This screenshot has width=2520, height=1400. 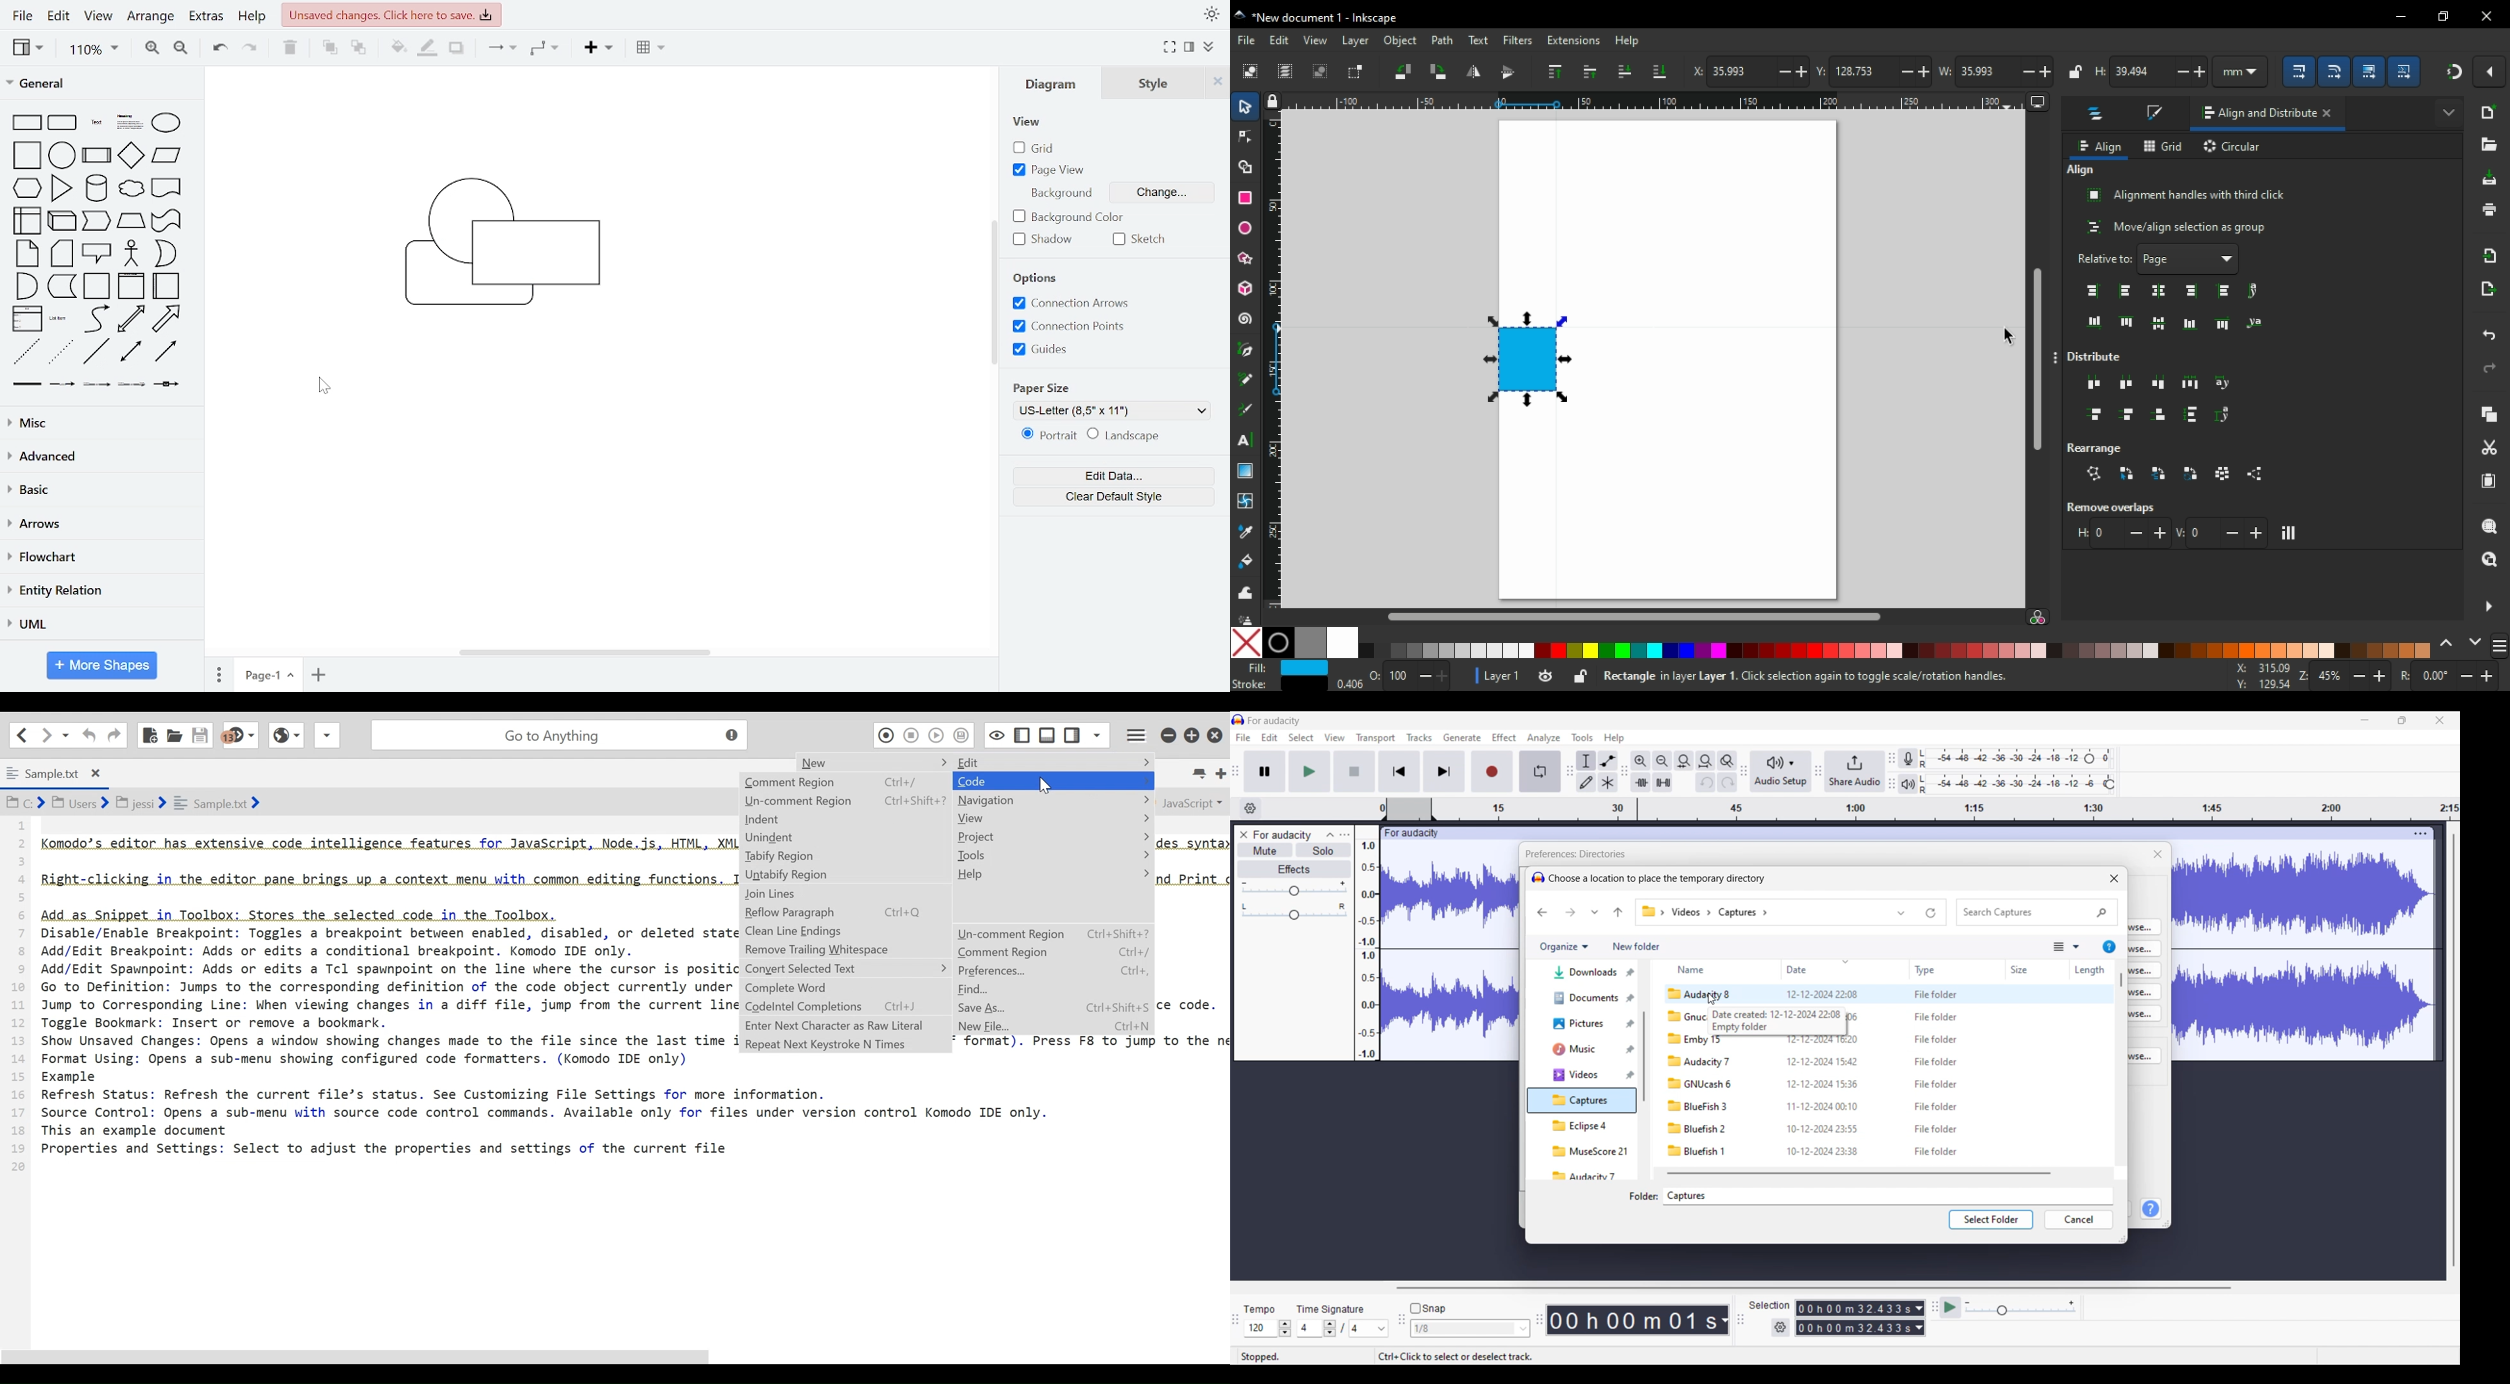 What do you see at coordinates (1052, 934) in the screenshot?
I see `Un-comment region` at bounding box center [1052, 934].